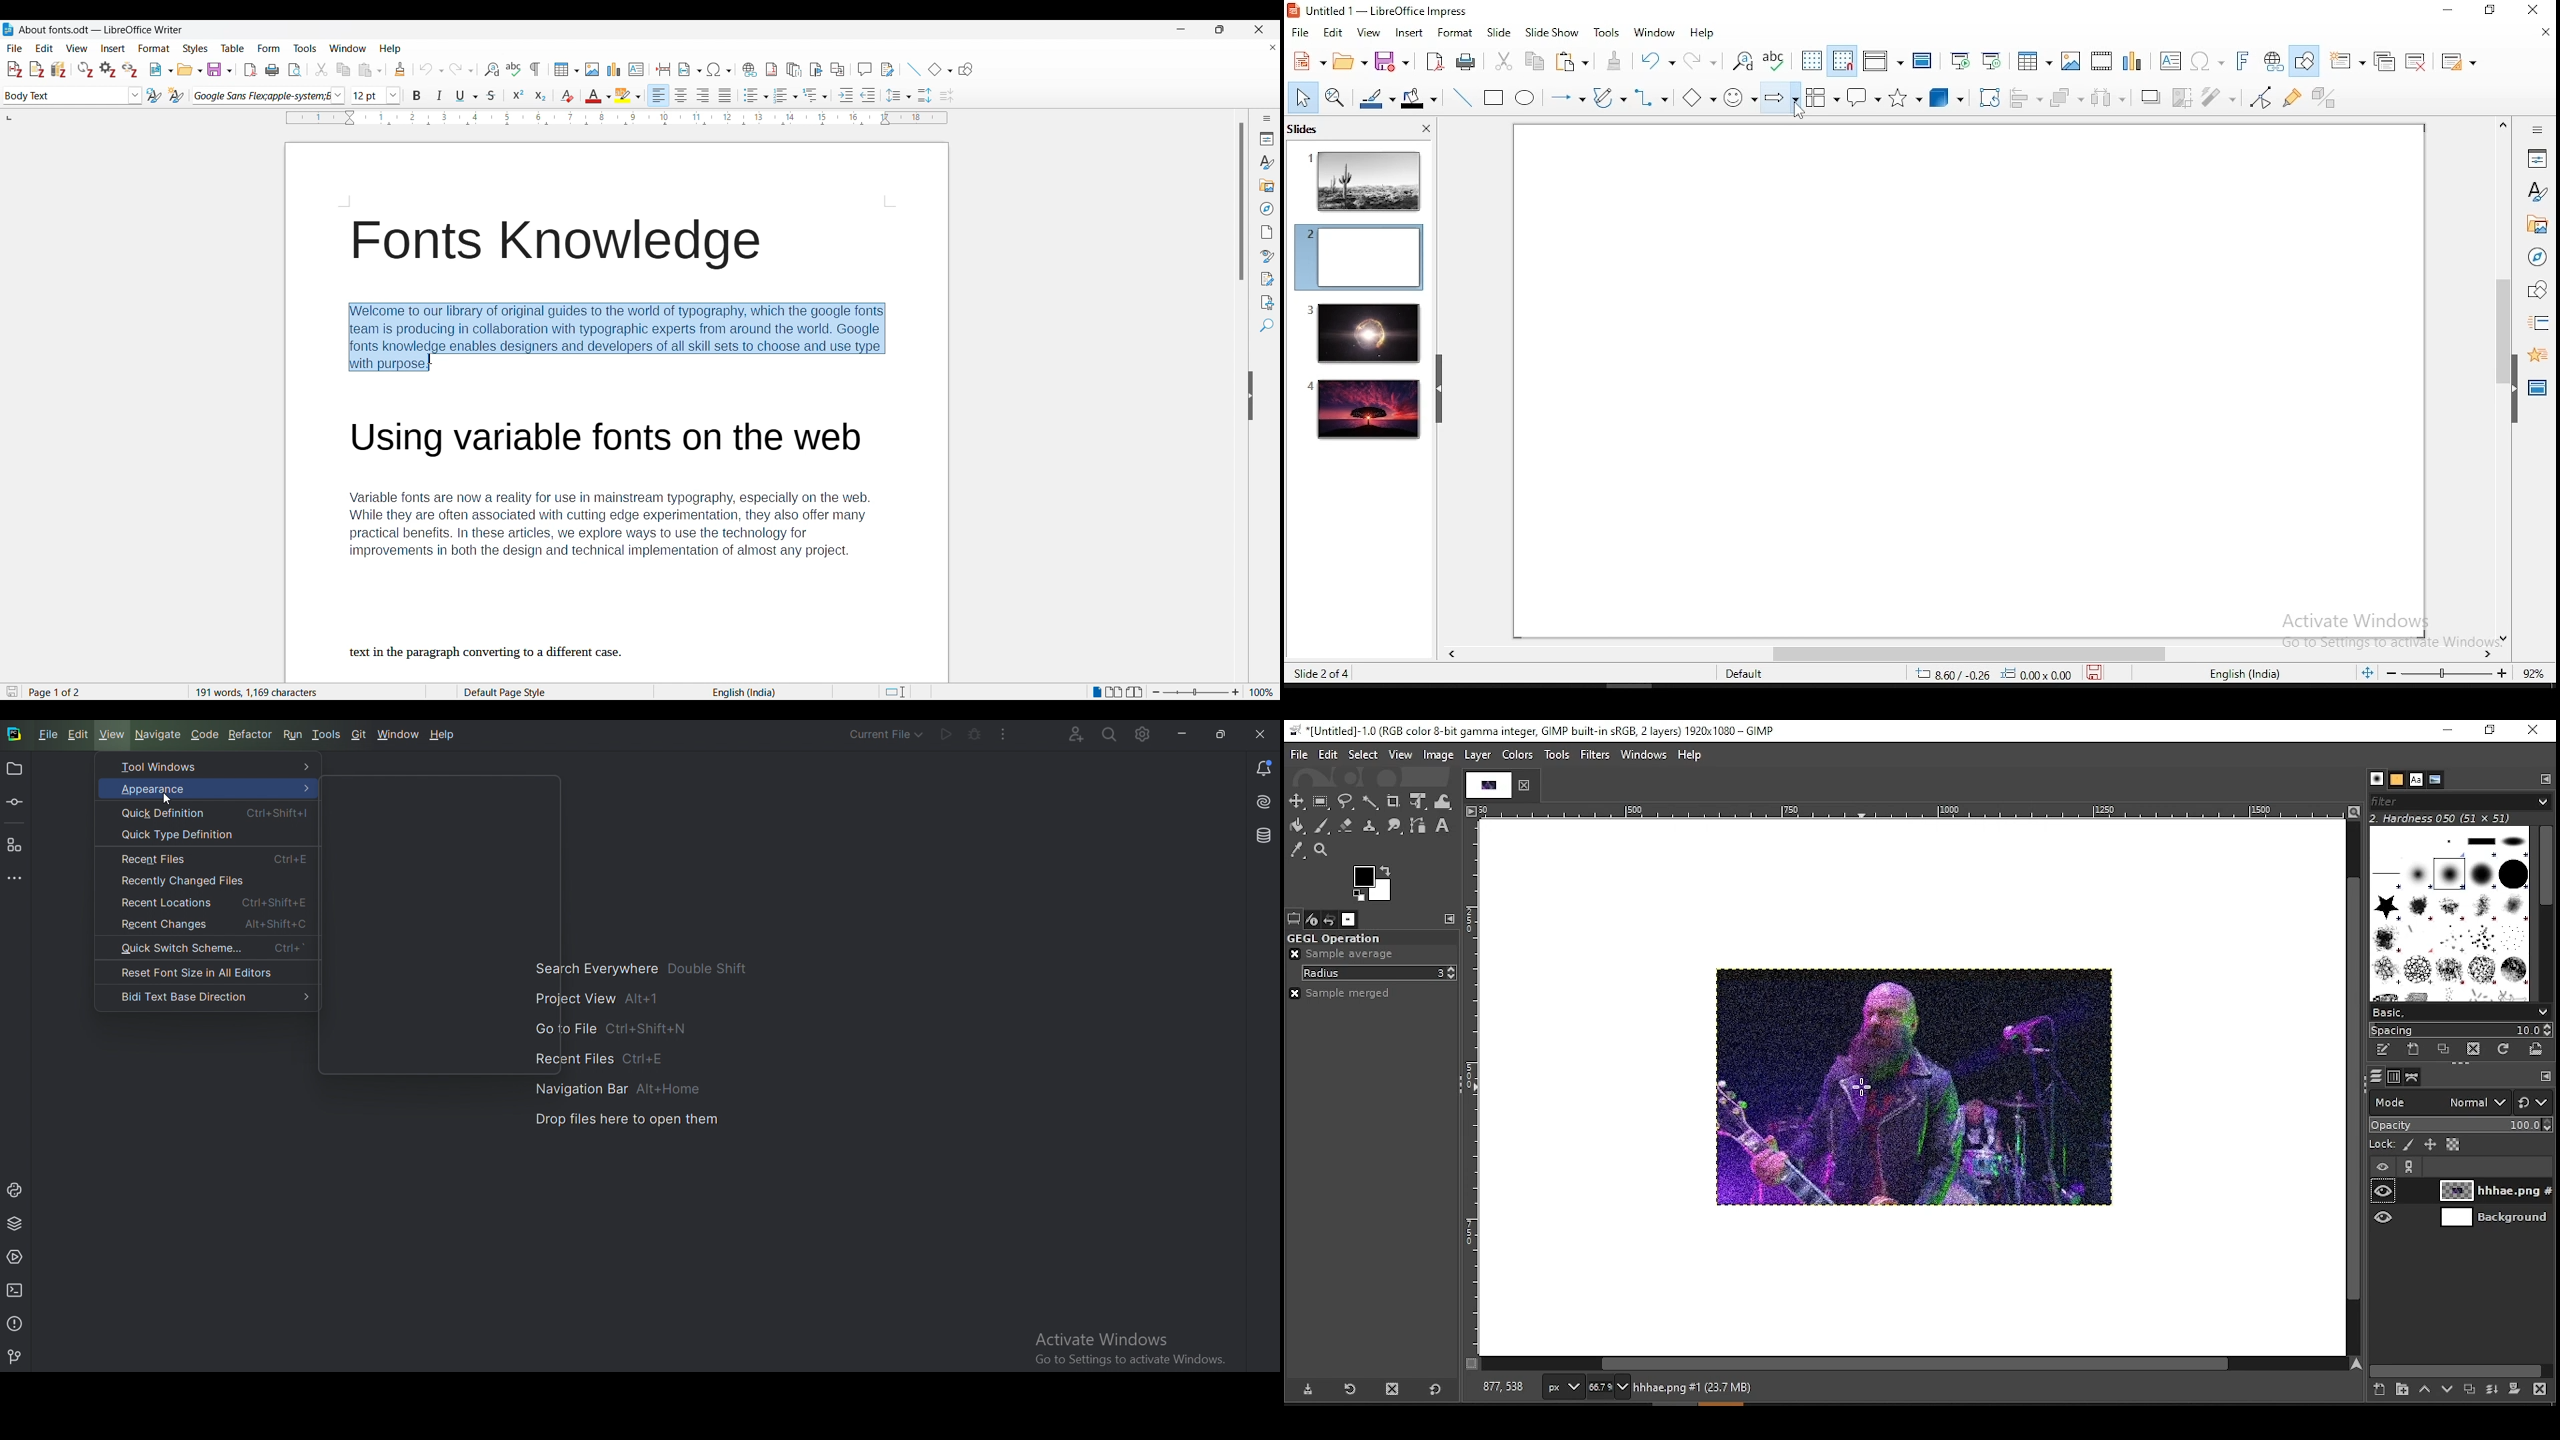 The height and width of the screenshot is (1456, 2576). I want to click on Book view, so click(1135, 692).